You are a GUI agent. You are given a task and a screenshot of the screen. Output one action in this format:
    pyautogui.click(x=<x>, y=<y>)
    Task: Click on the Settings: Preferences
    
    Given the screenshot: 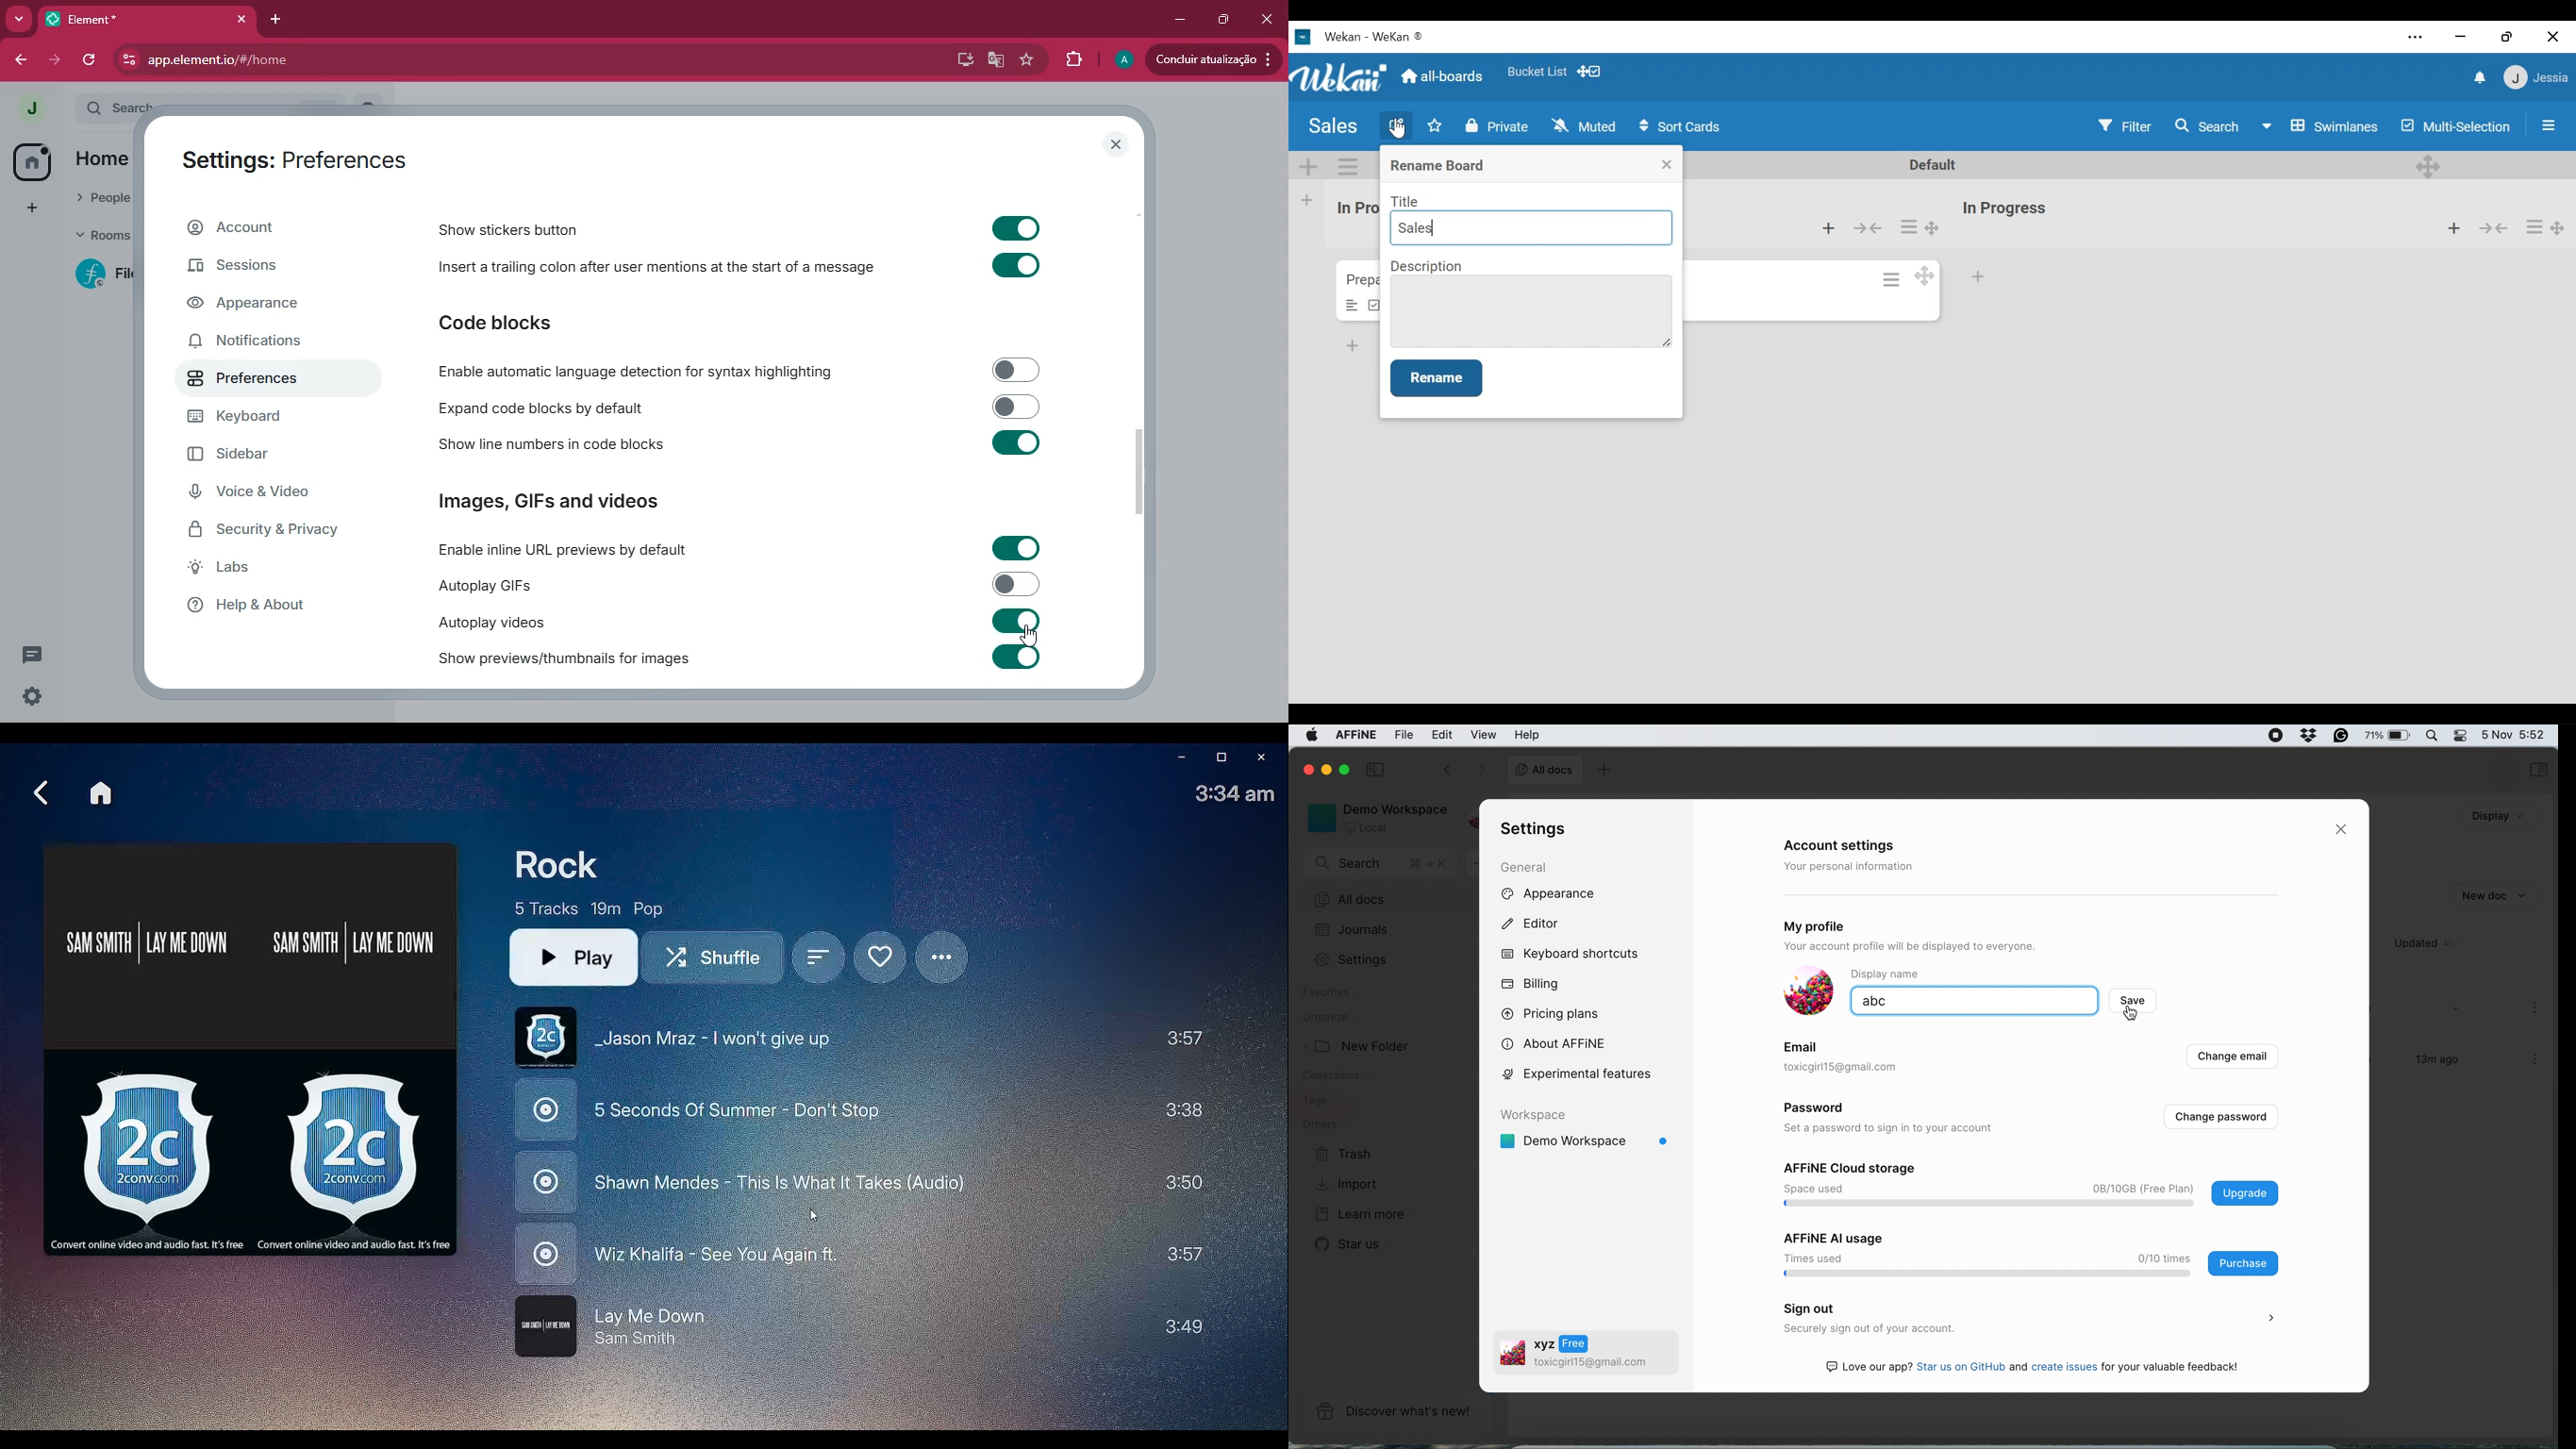 What is the action you would take?
    pyautogui.click(x=294, y=162)
    